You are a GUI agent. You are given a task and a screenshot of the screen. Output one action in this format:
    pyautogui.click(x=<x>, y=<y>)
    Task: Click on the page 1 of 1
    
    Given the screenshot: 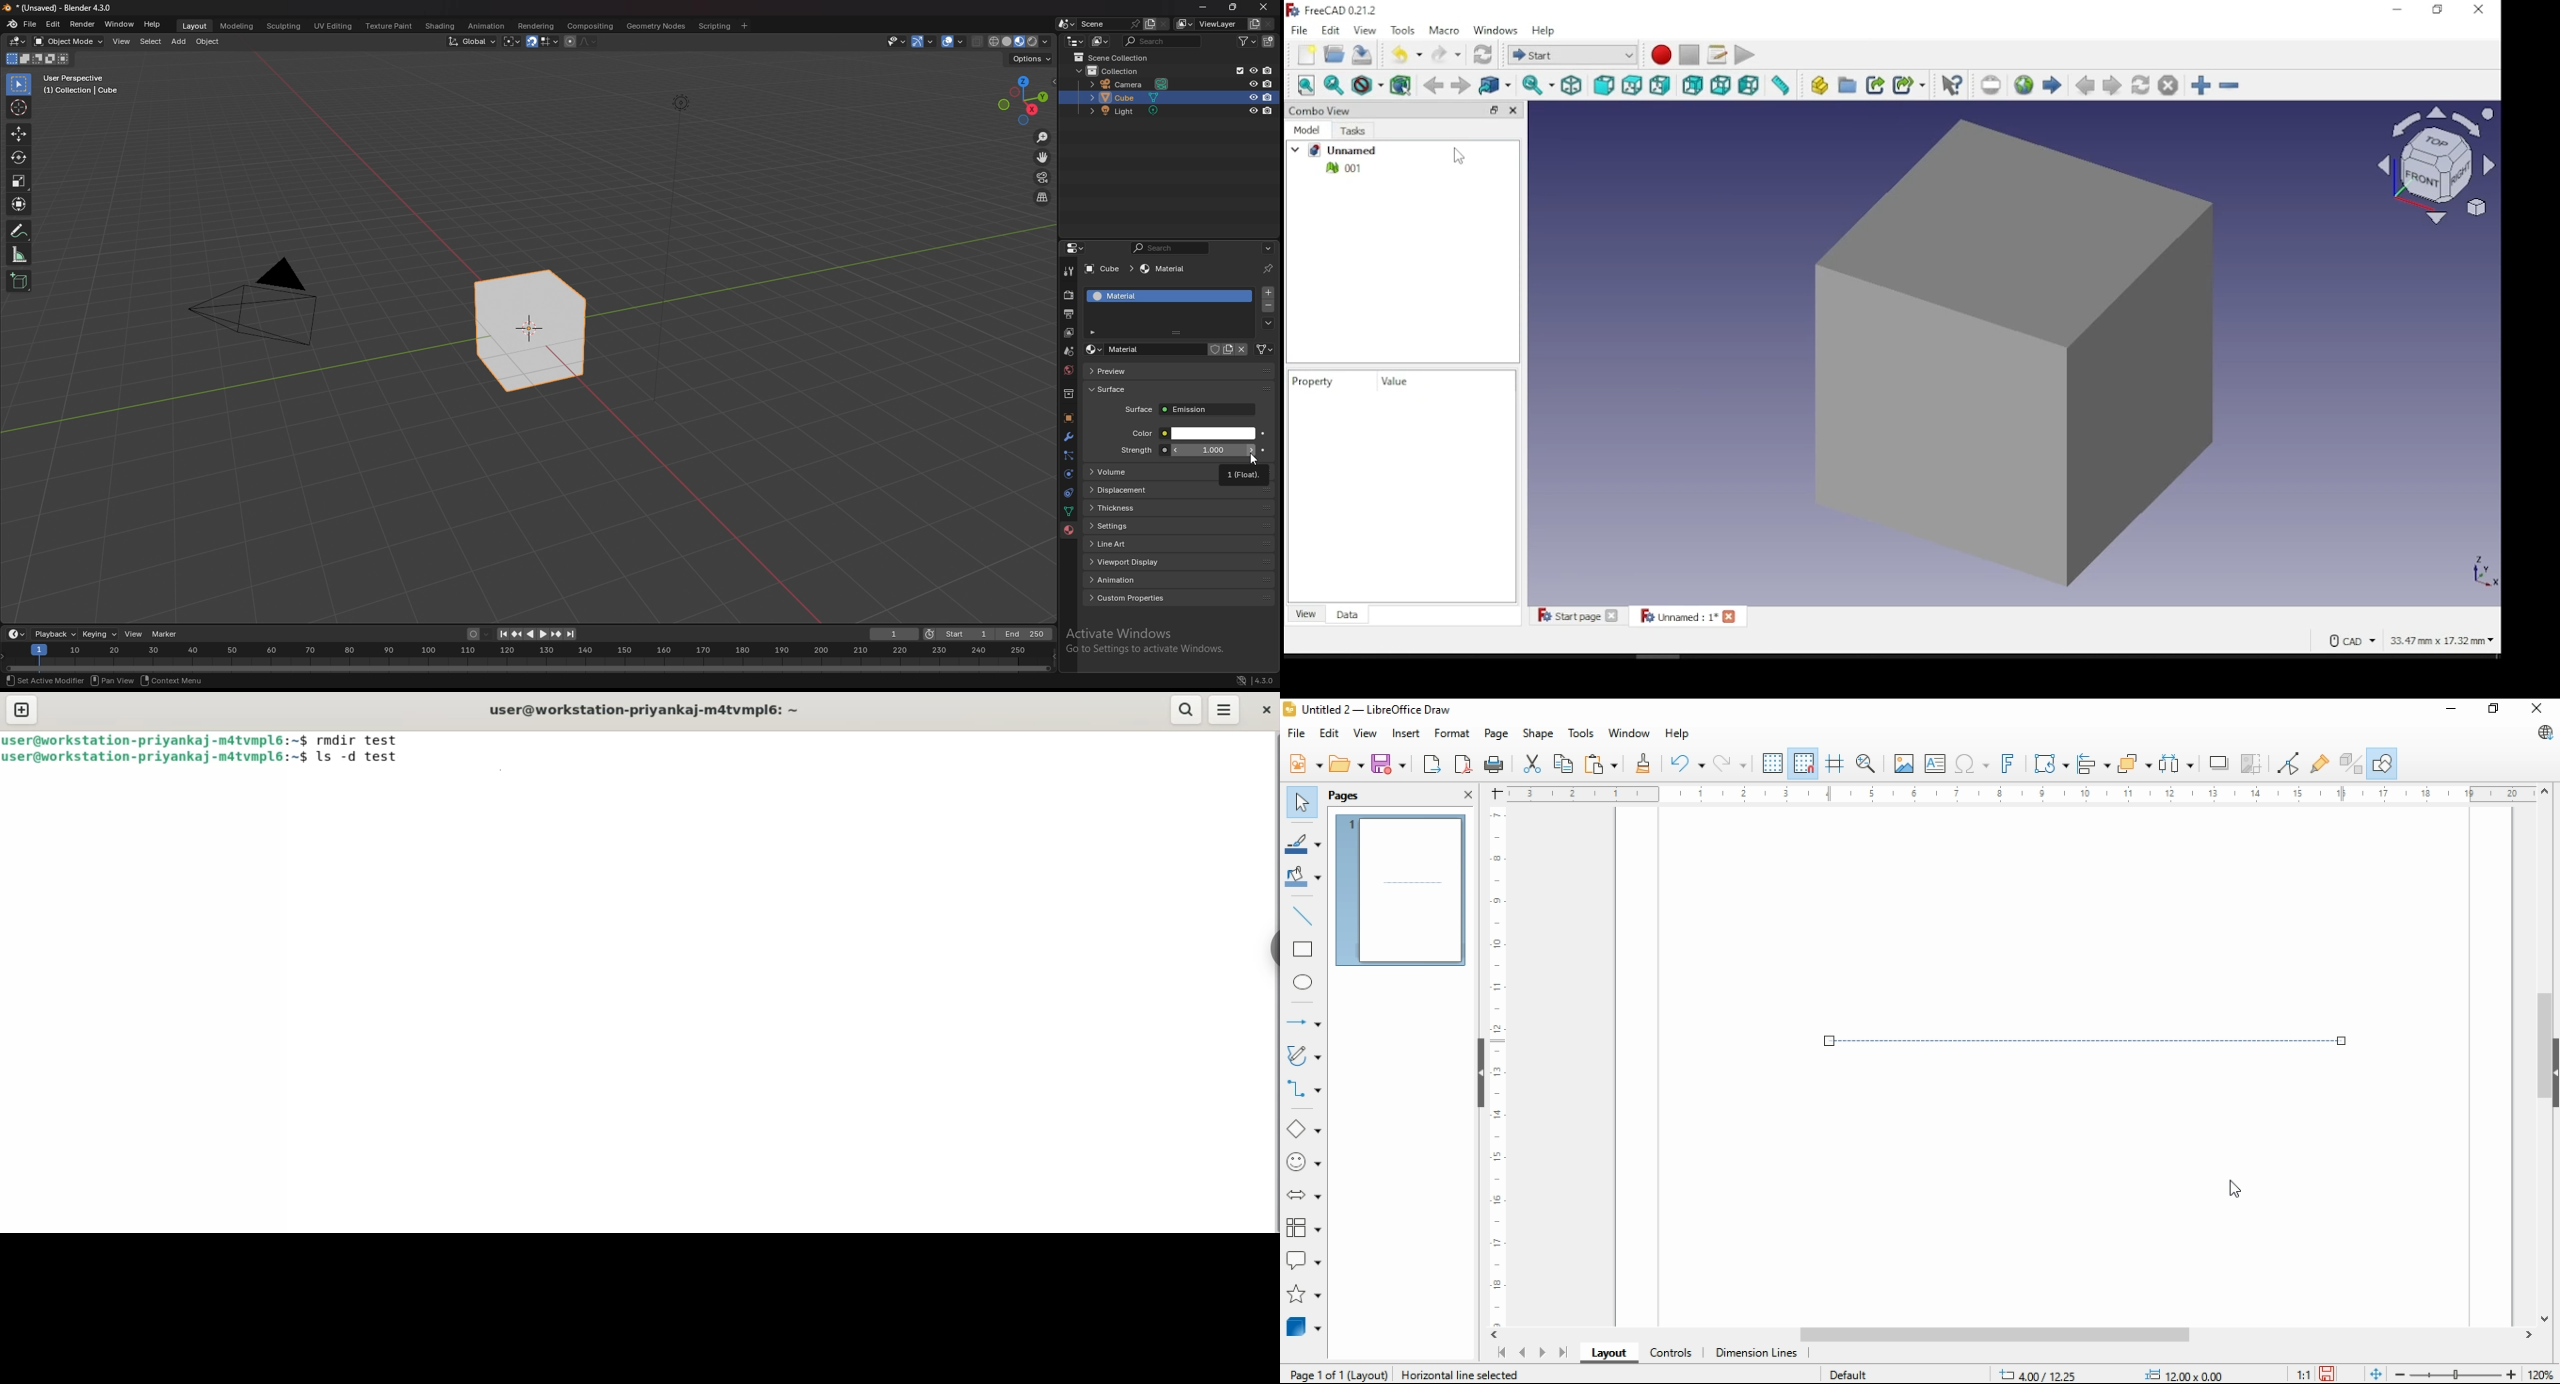 What is the action you would take?
    pyautogui.click(x=1337, y=1373)
    